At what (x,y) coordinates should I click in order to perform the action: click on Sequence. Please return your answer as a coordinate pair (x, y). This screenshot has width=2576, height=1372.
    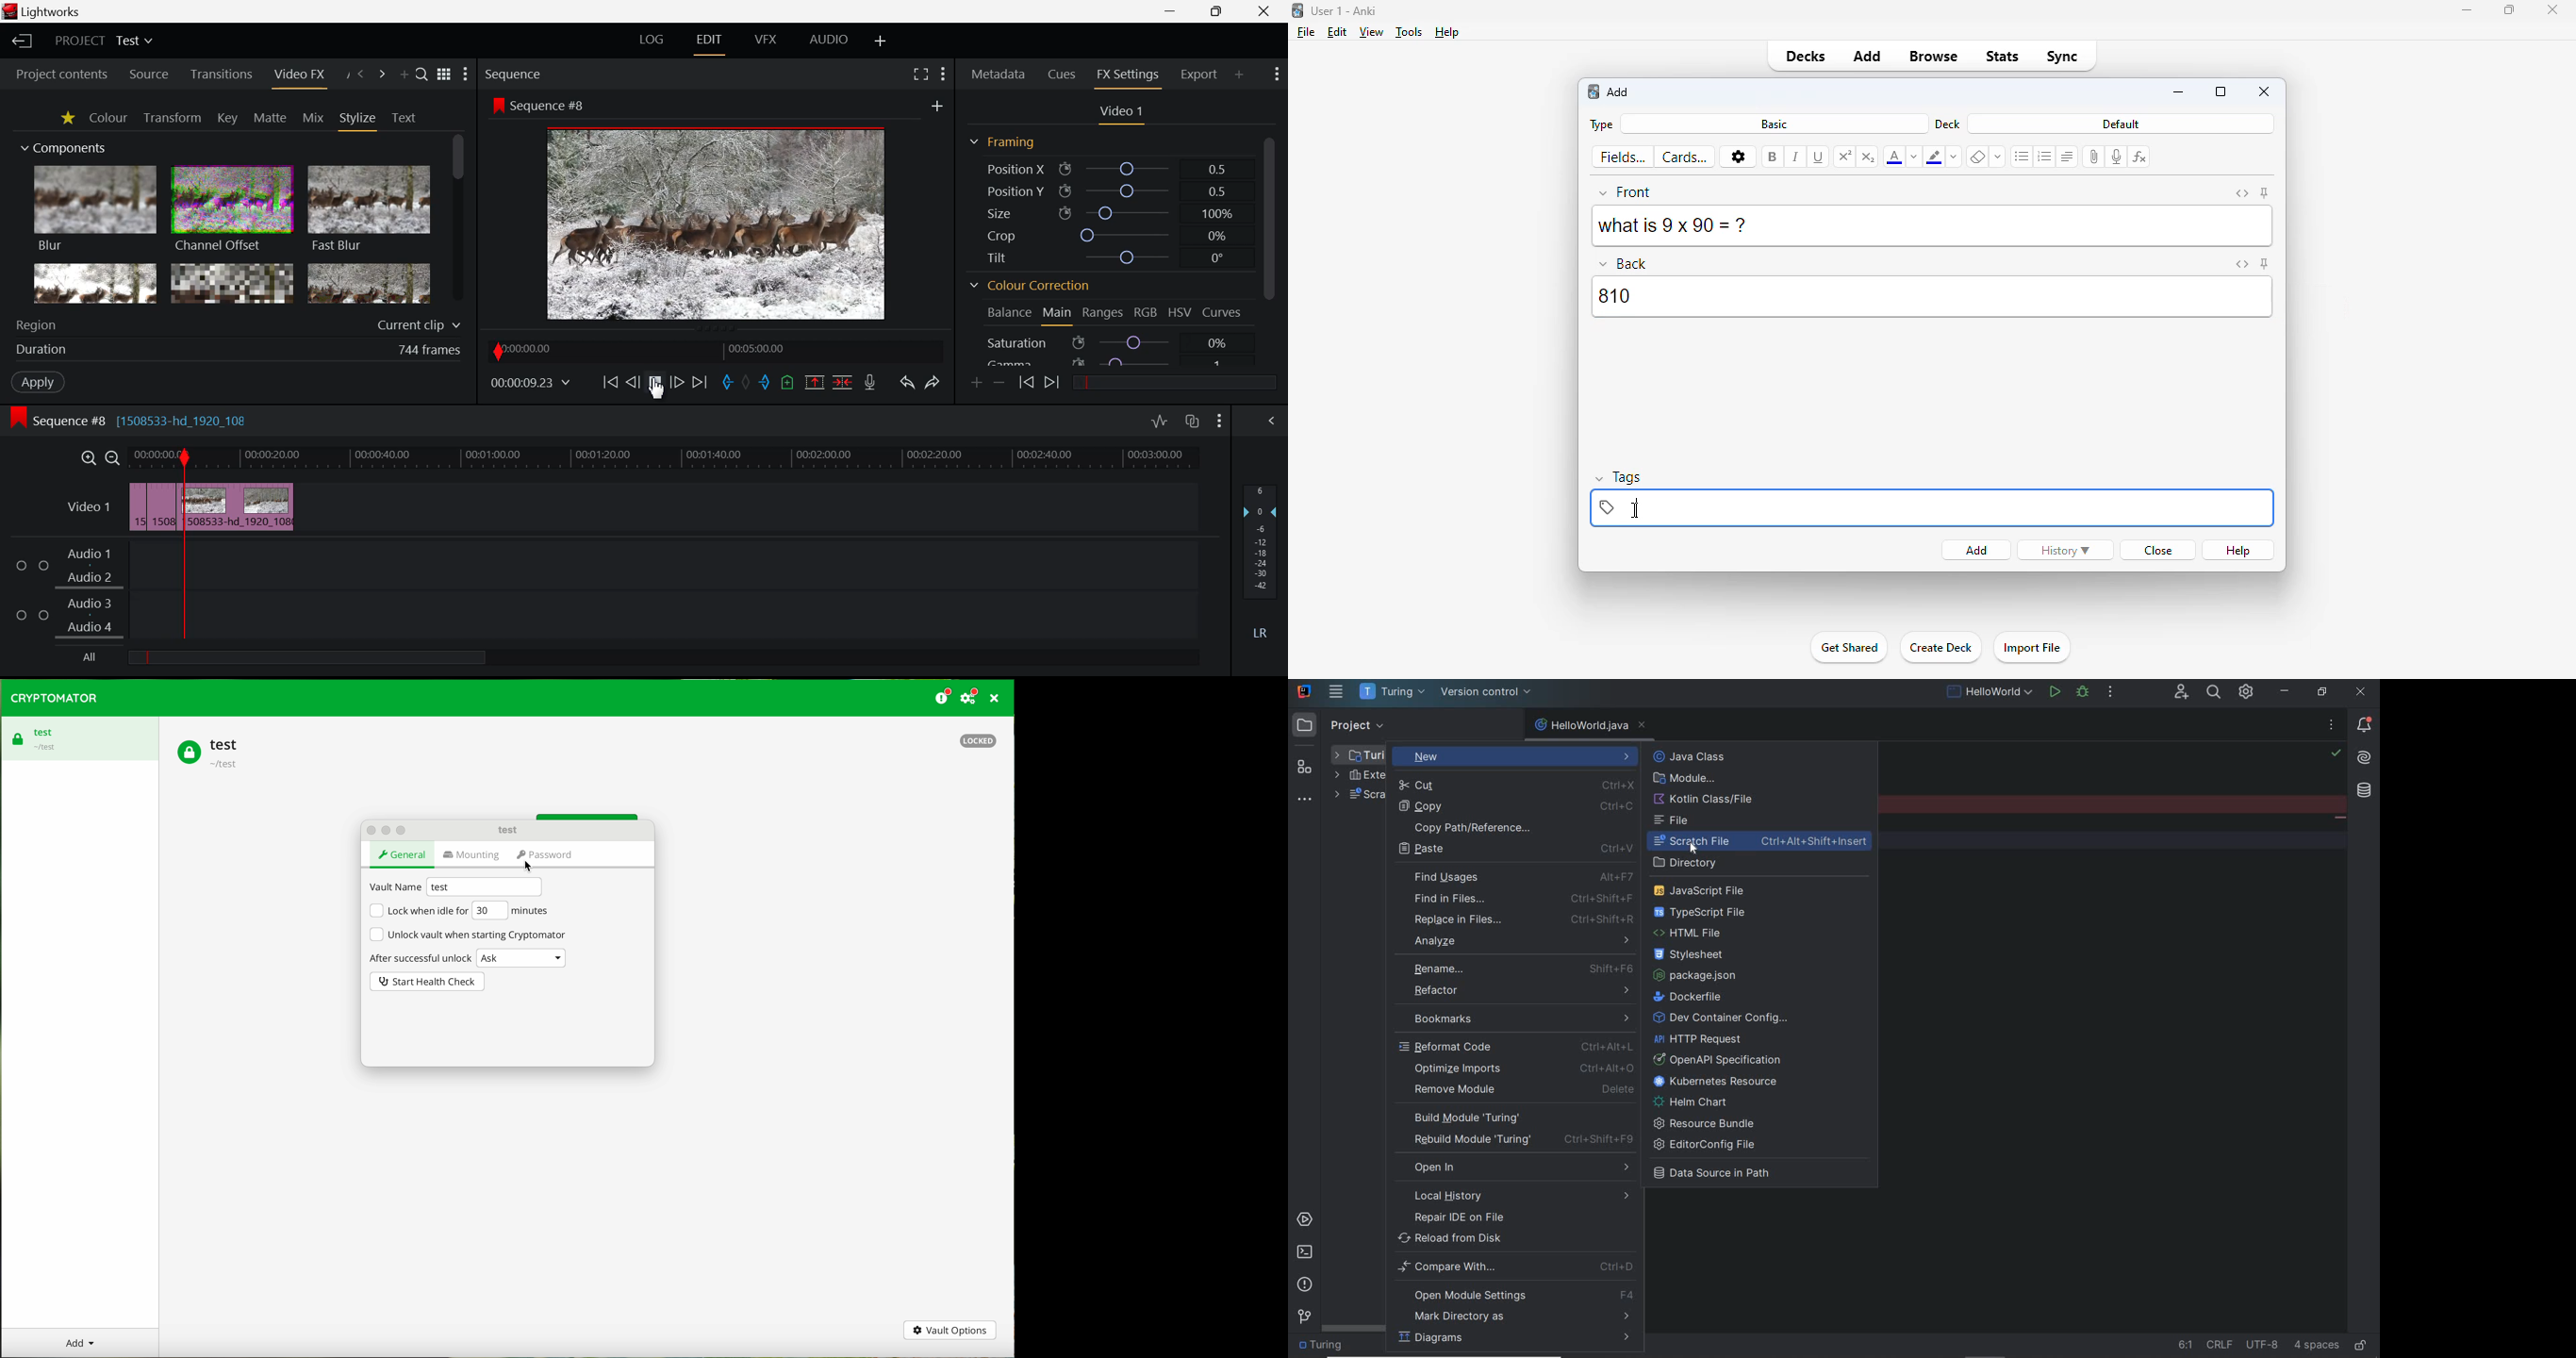
    Looking at the image, I should click on (538, 73).